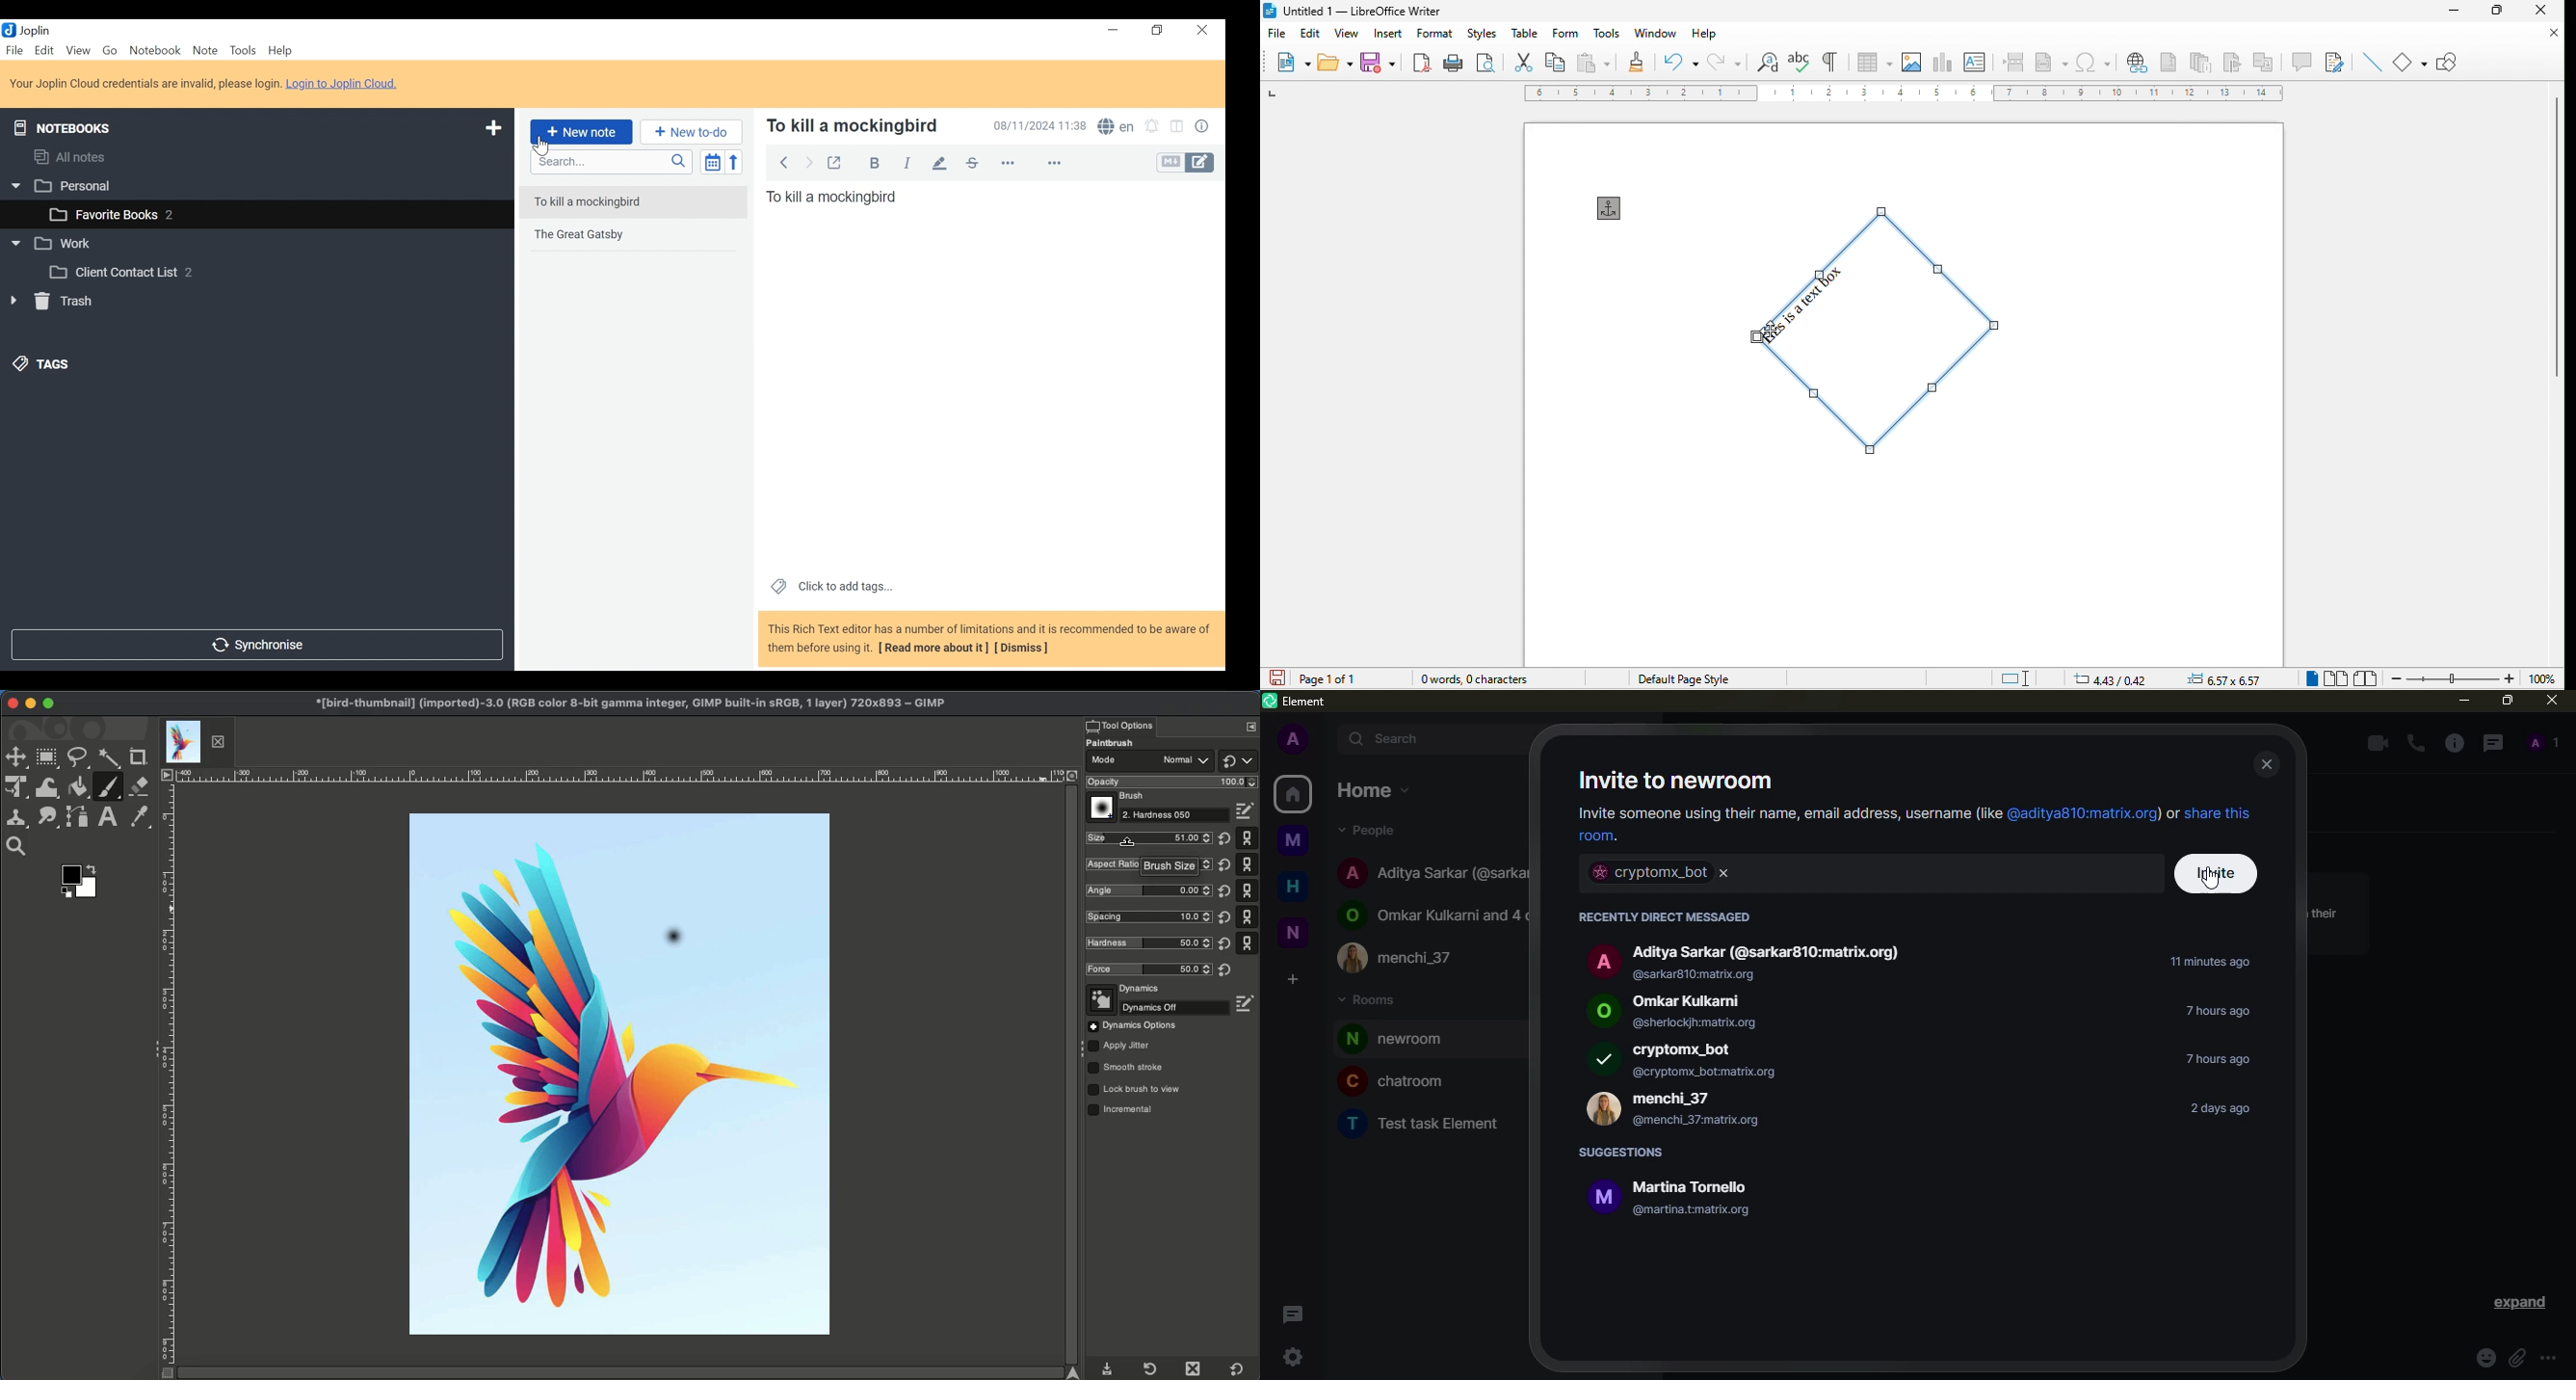 This screenshot has width=2576, height=1400. I want to click on attach, so click(2515, 1359).